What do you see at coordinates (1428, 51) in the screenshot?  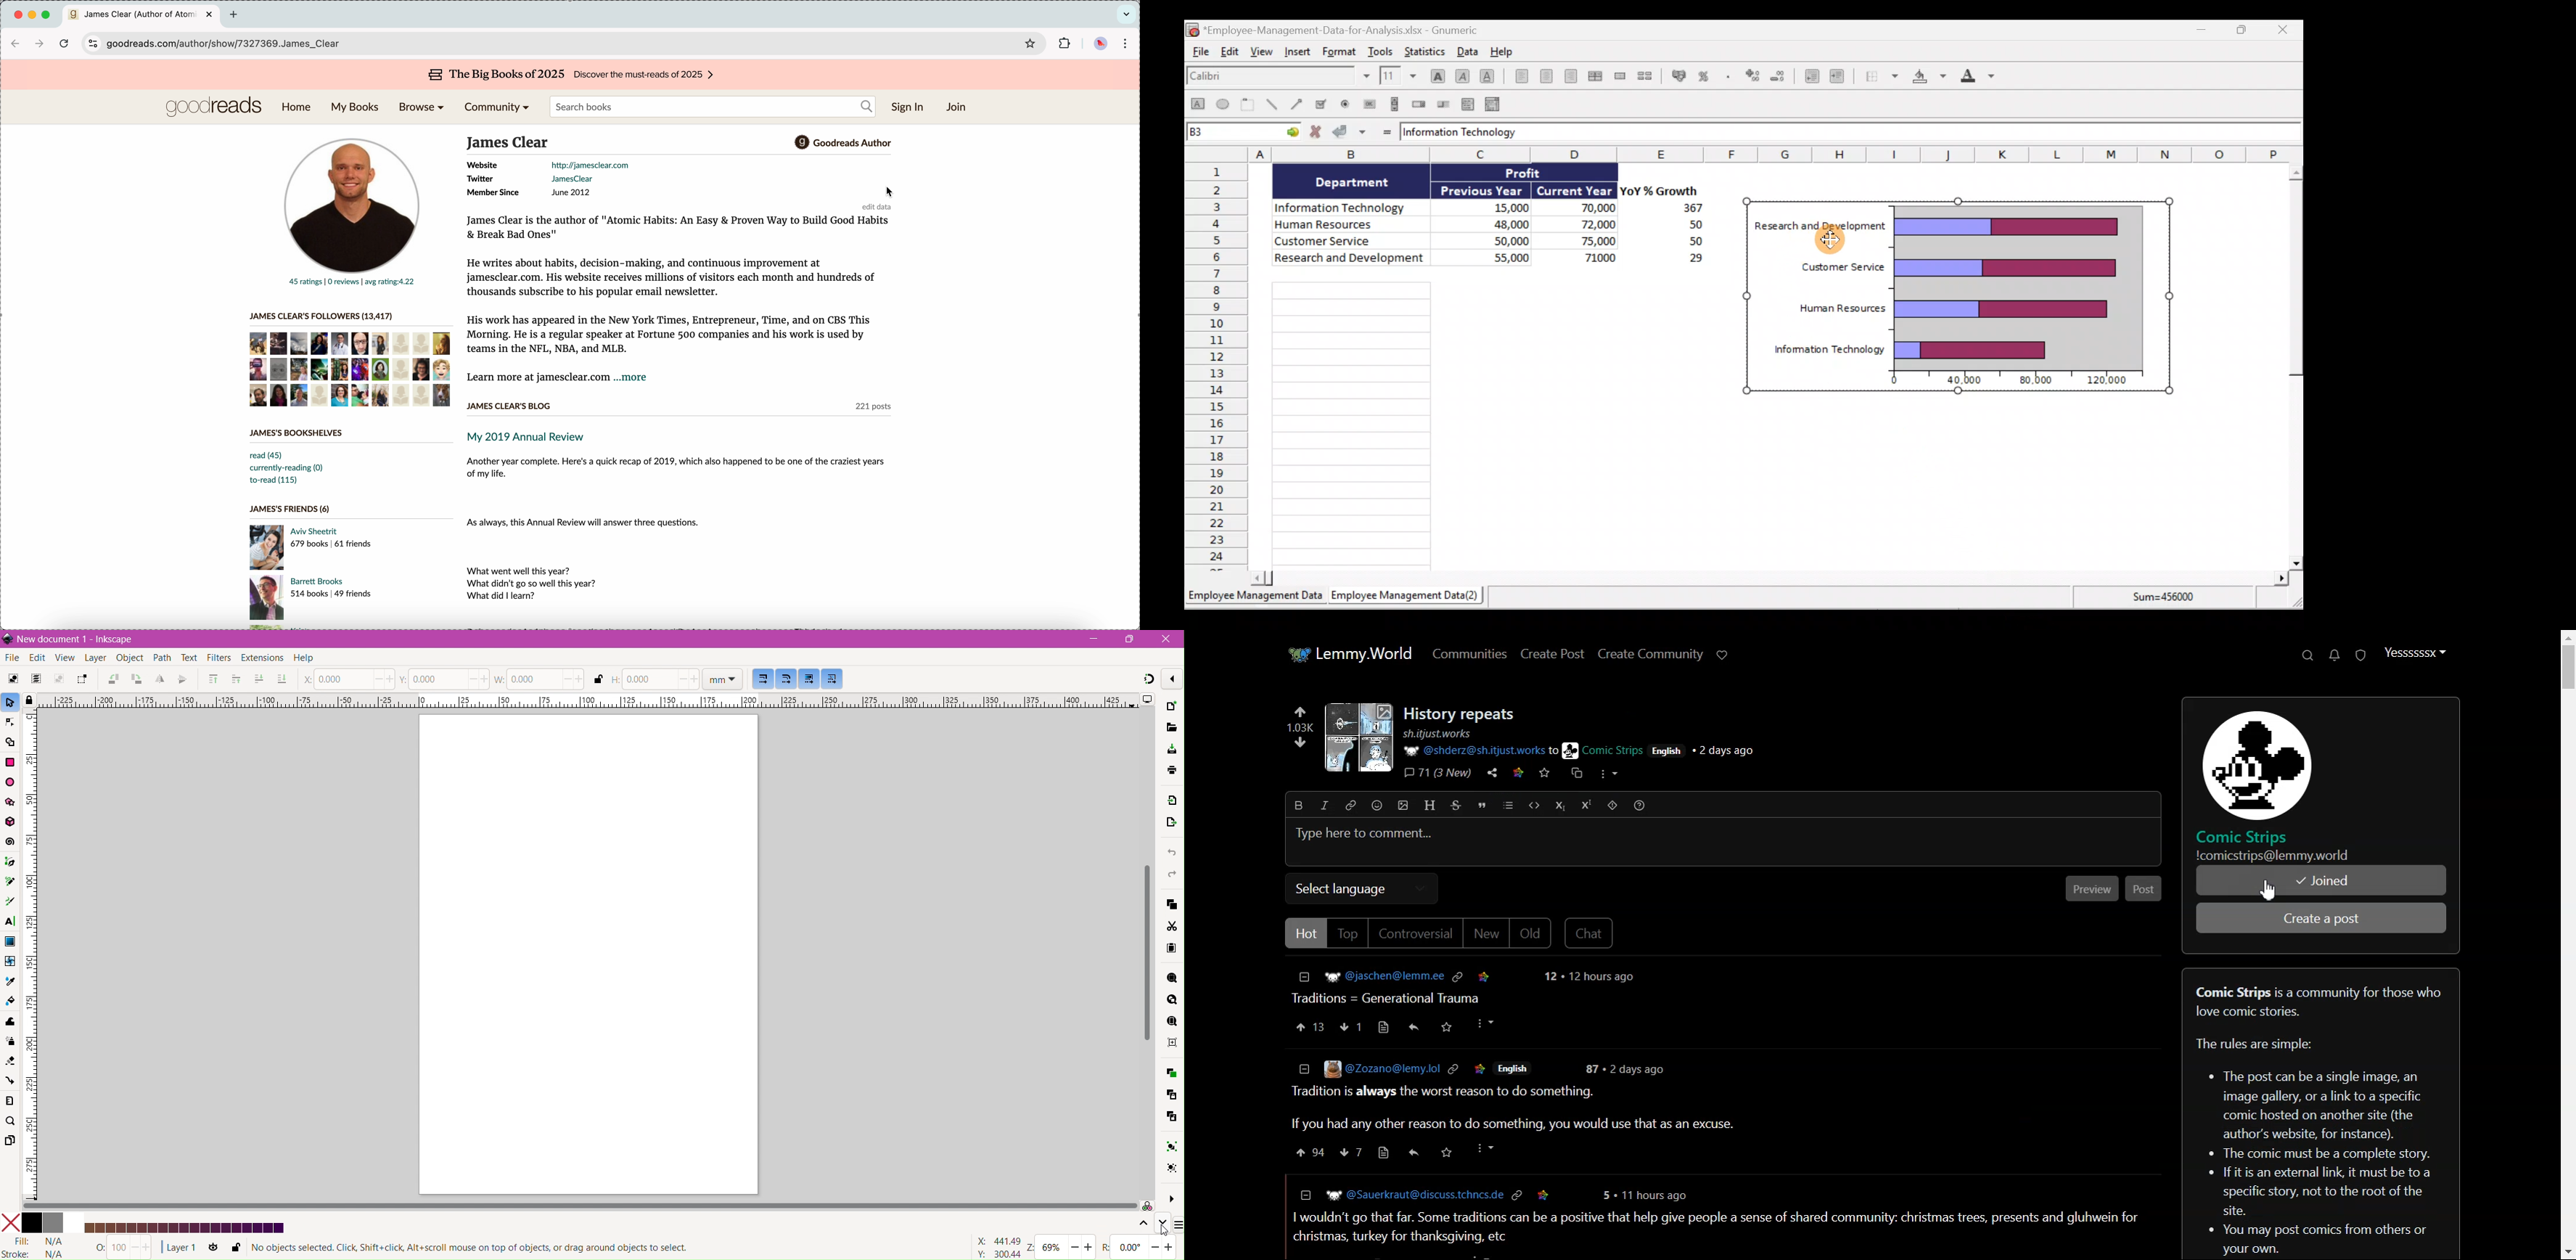 I see `Statistics` at bounding box center [1428, 51].